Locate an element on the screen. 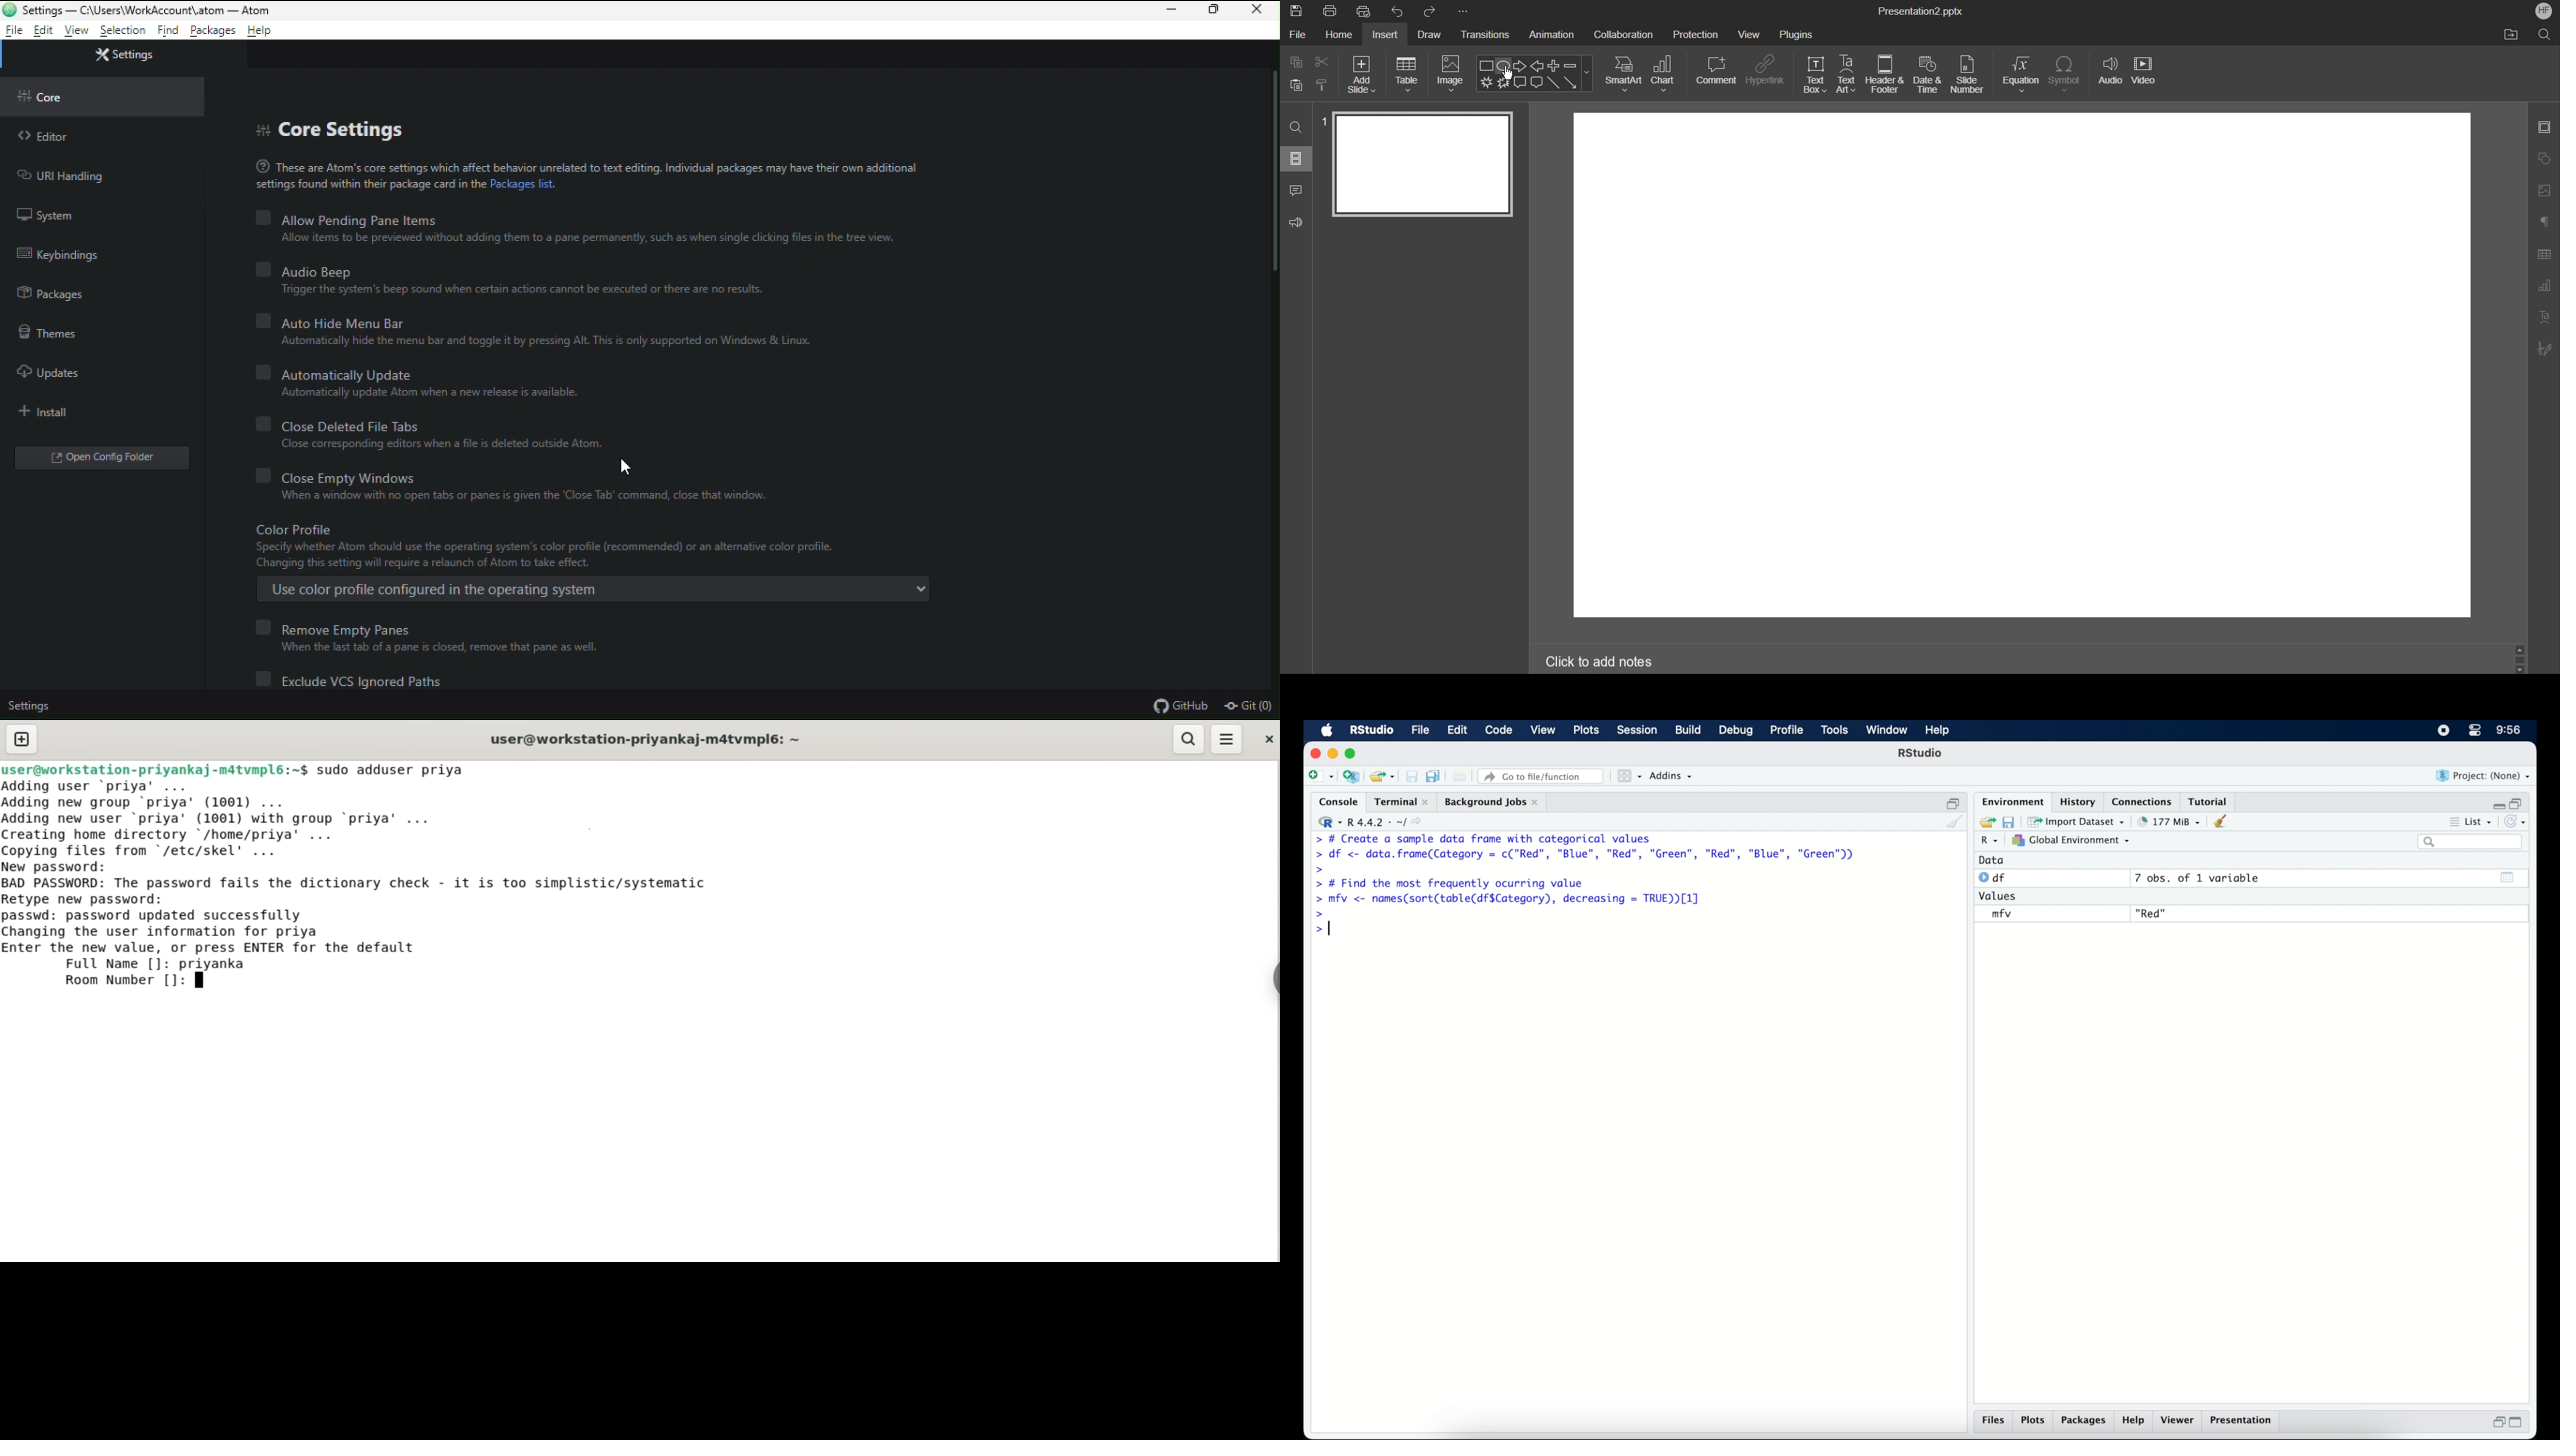  global environment is located at coordinates (2075, 841).